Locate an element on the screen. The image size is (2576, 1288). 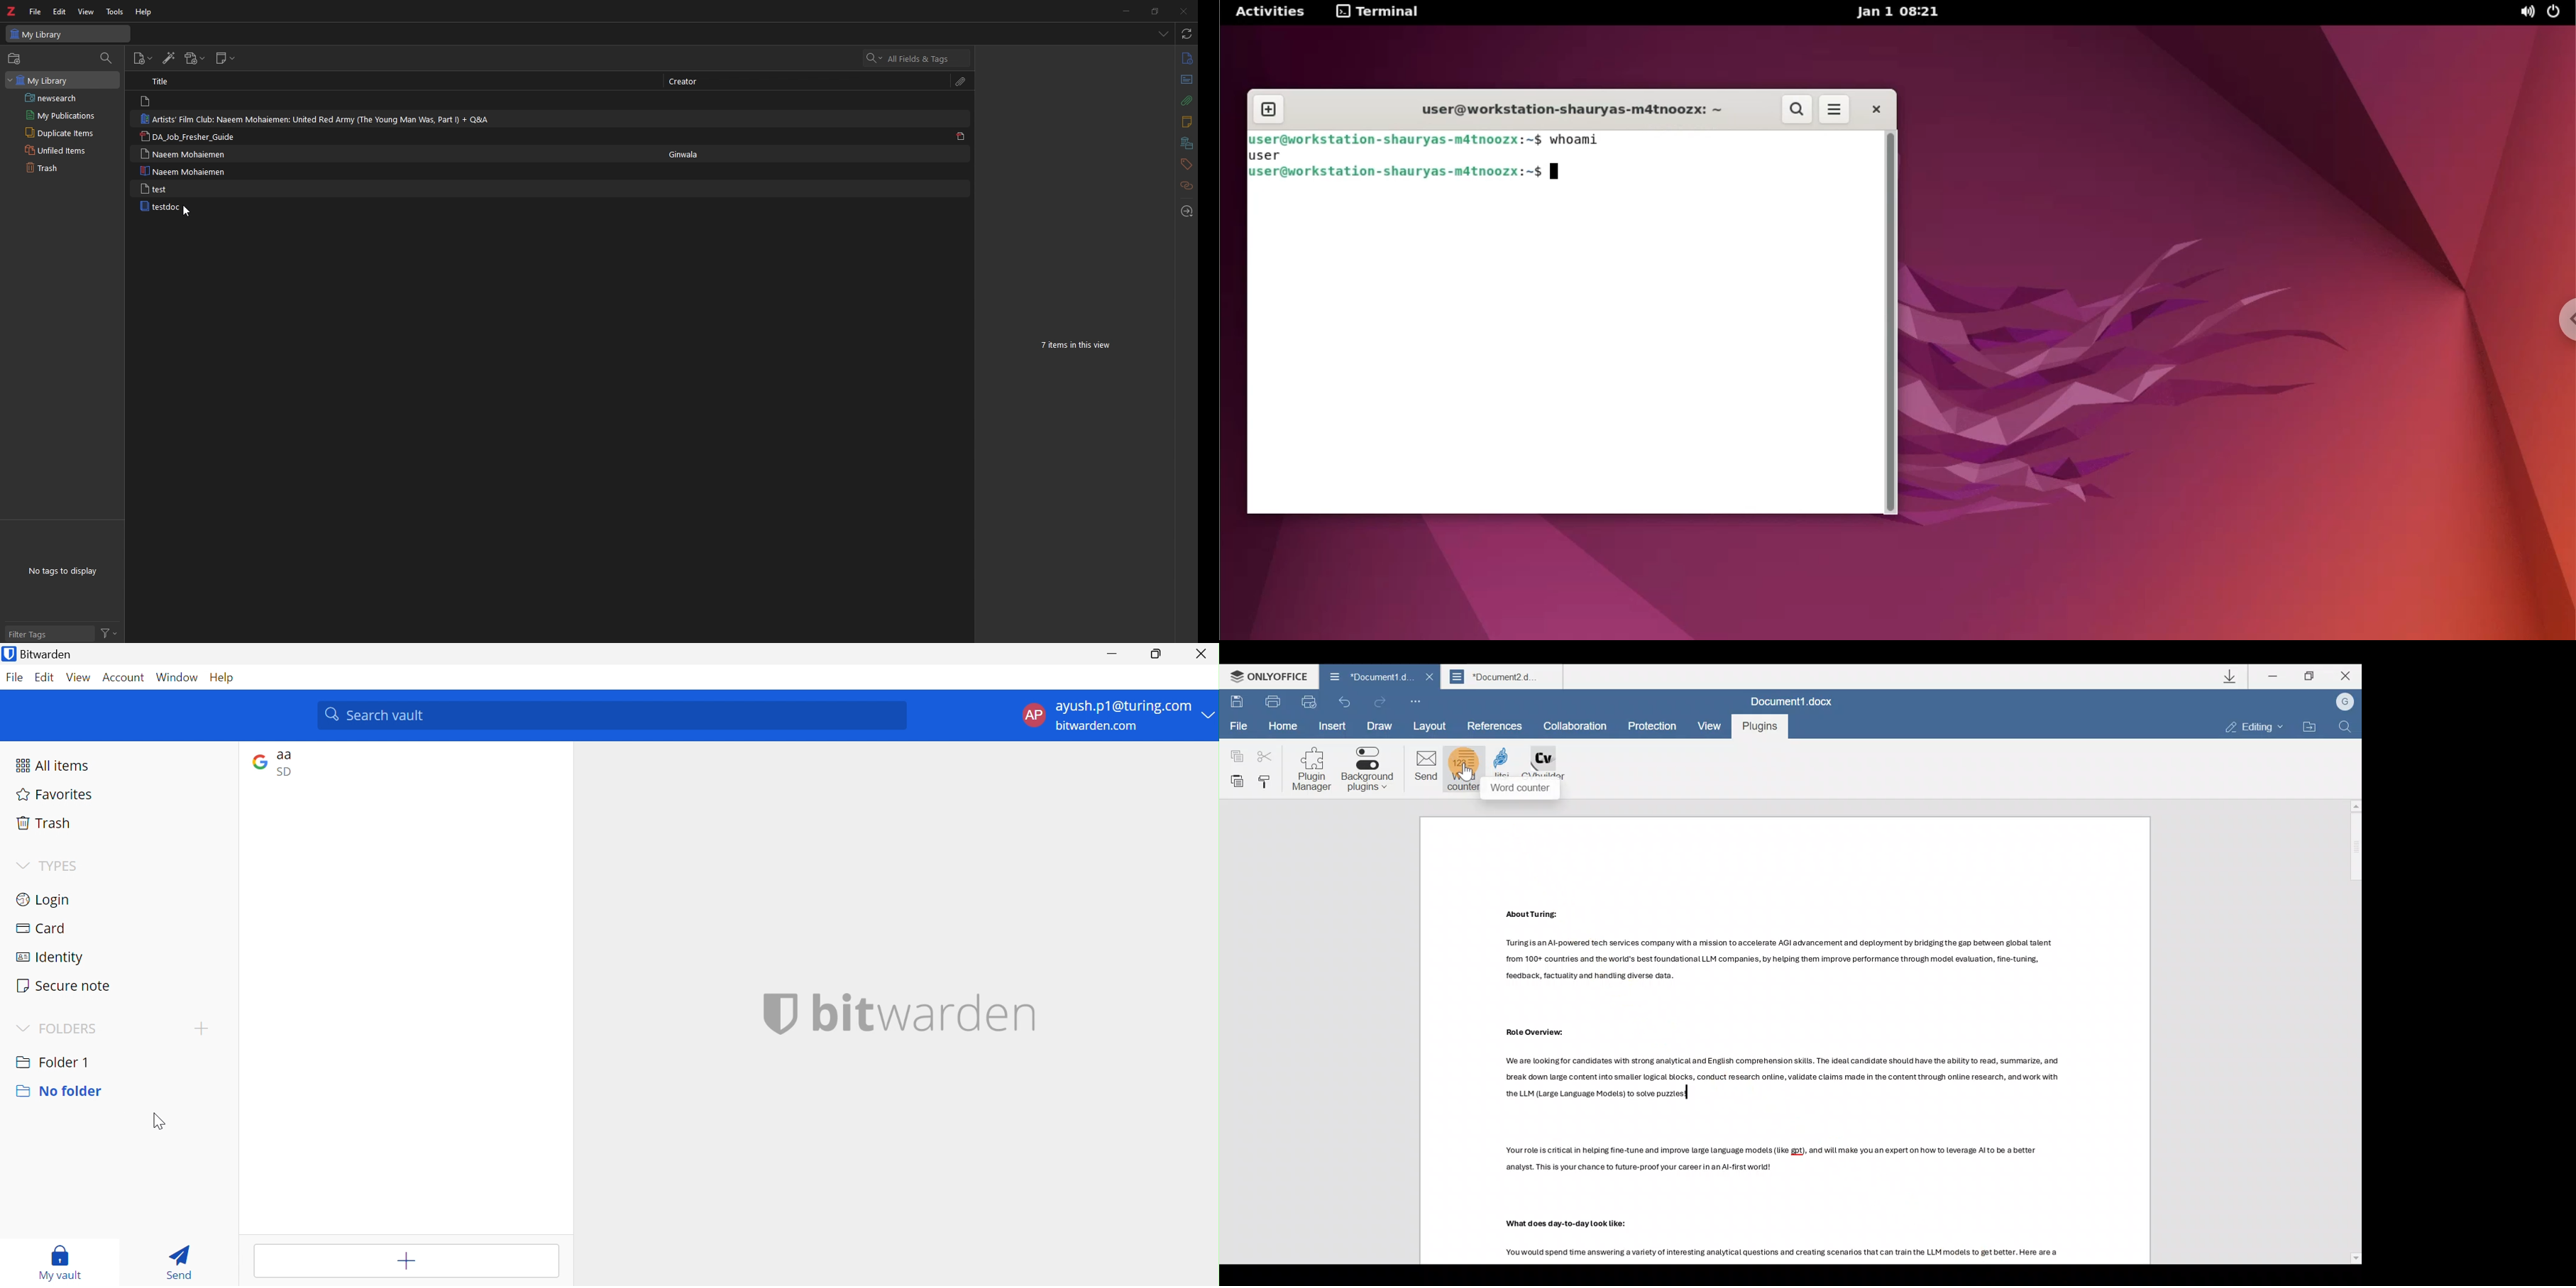
Cut is located at coordinates (1263, 757).